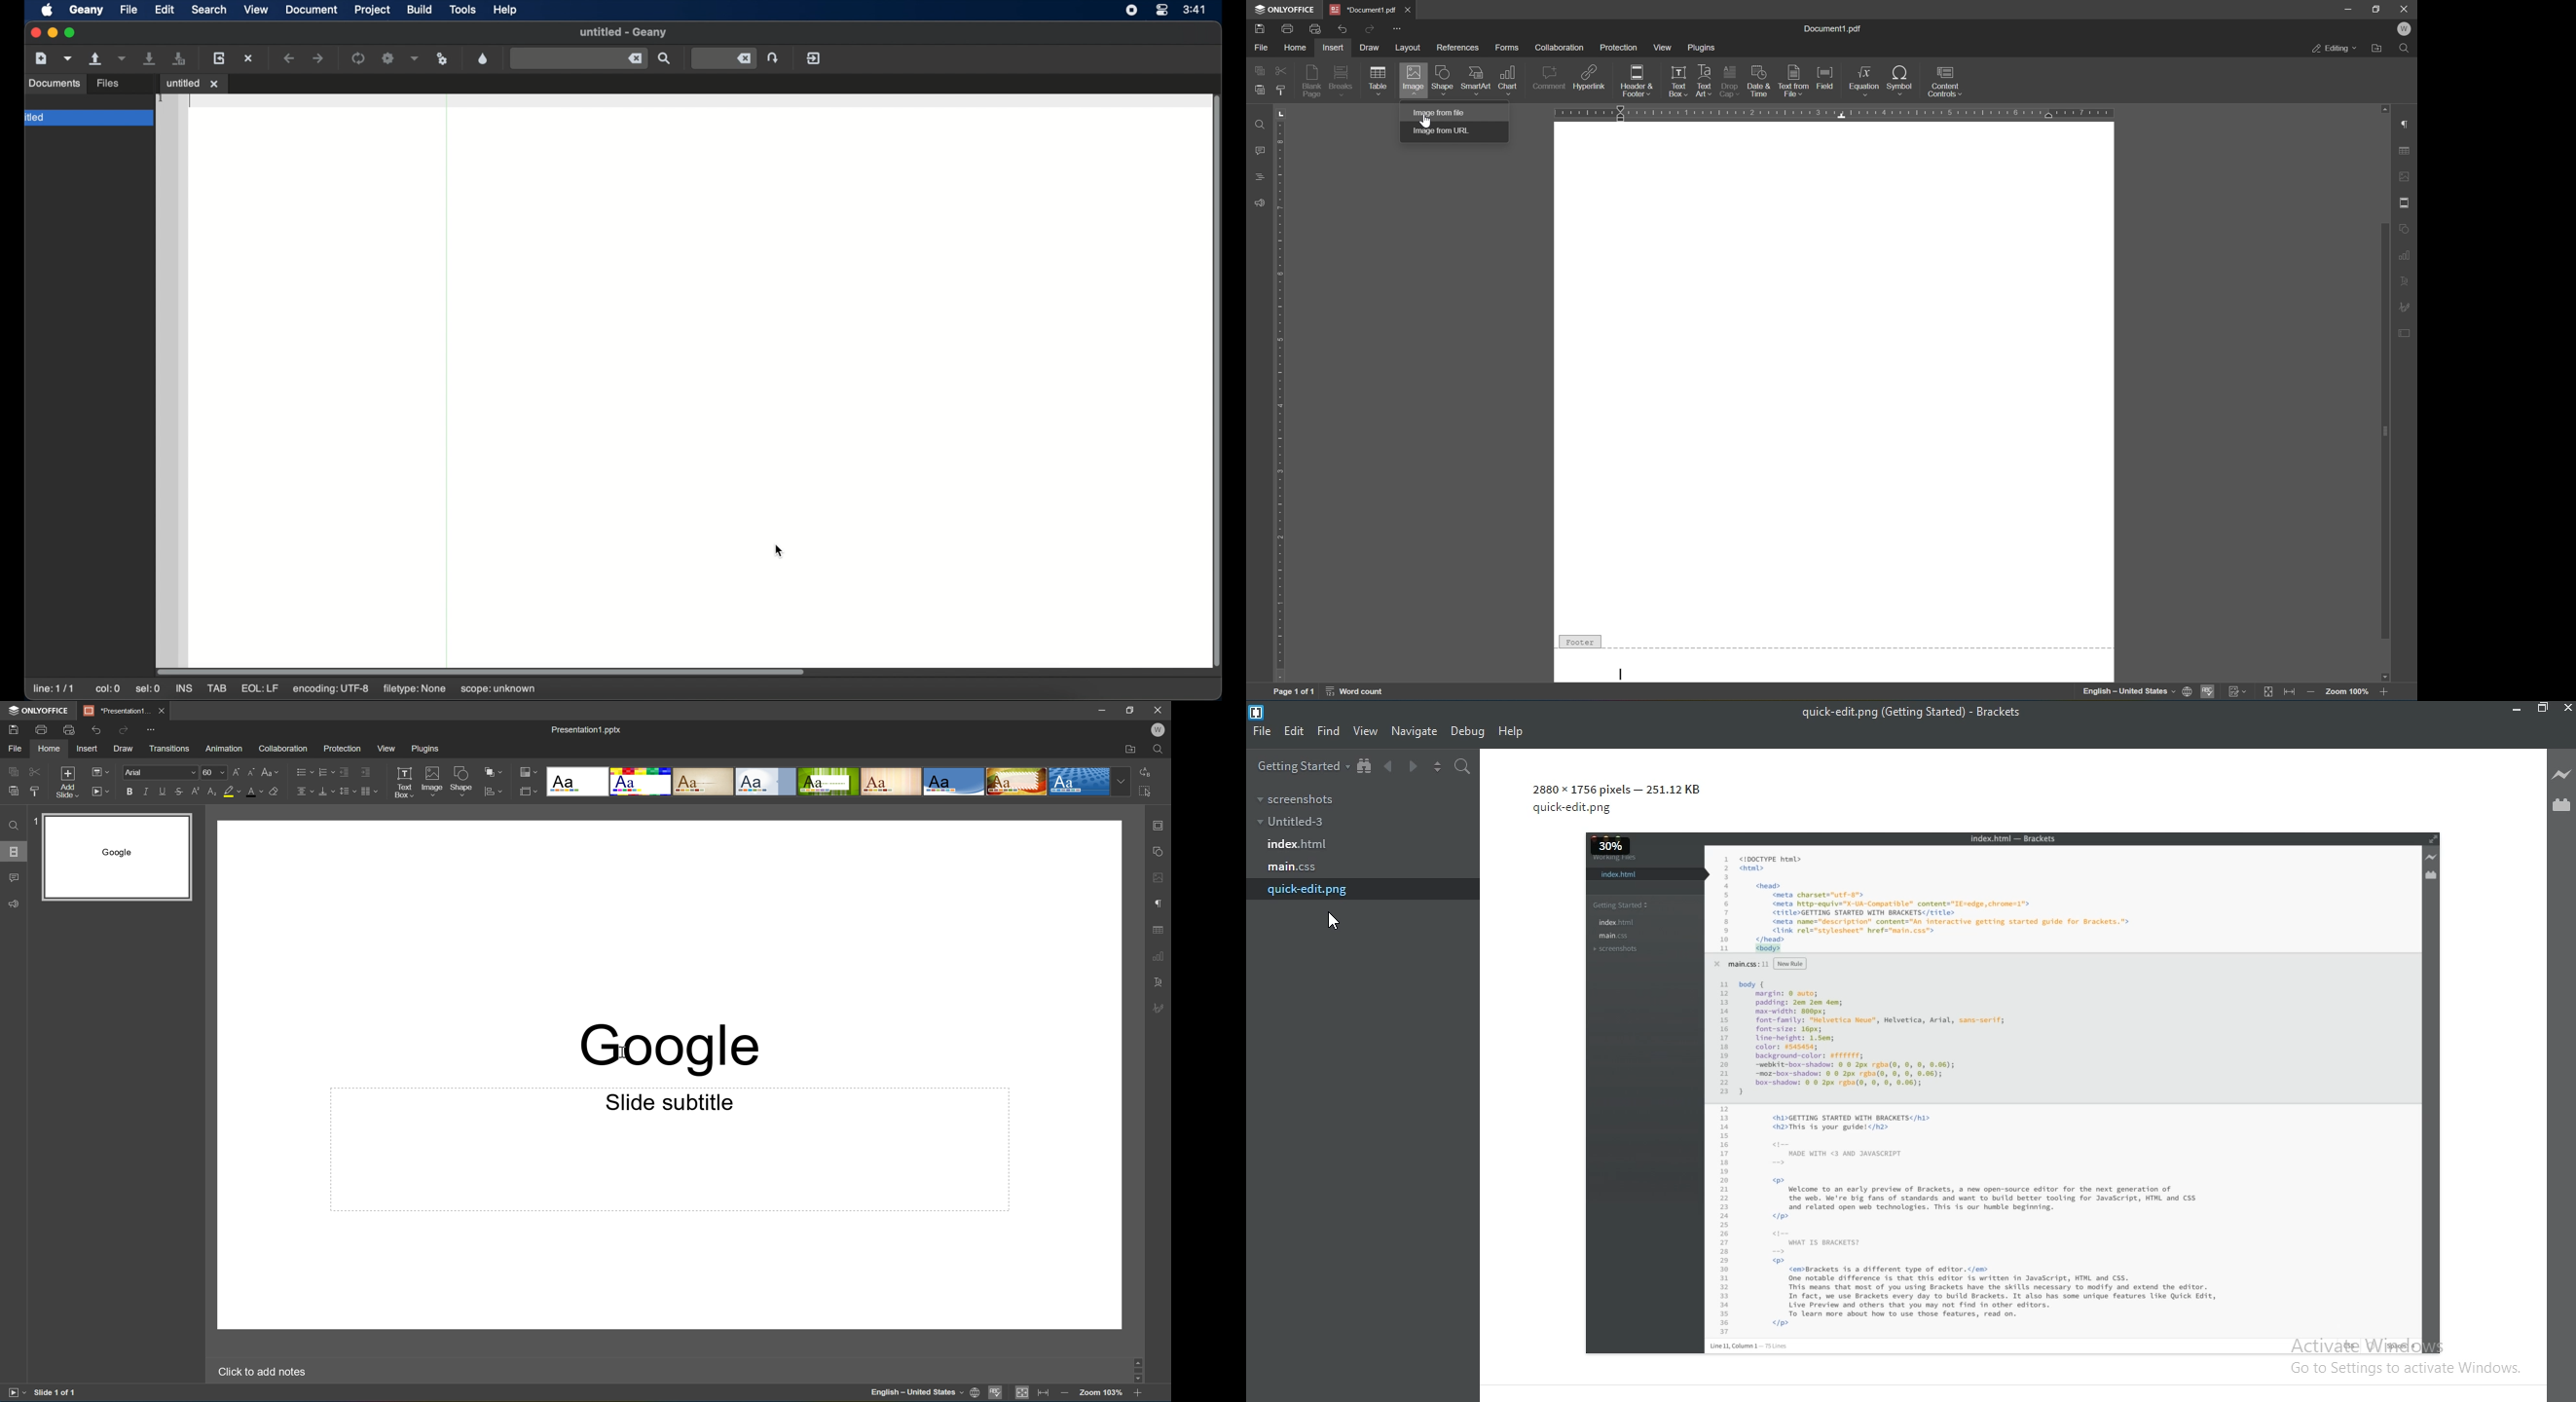  Describe the element at coordinates (2379, 9) in the screenshot. I see `restore down` at that location.